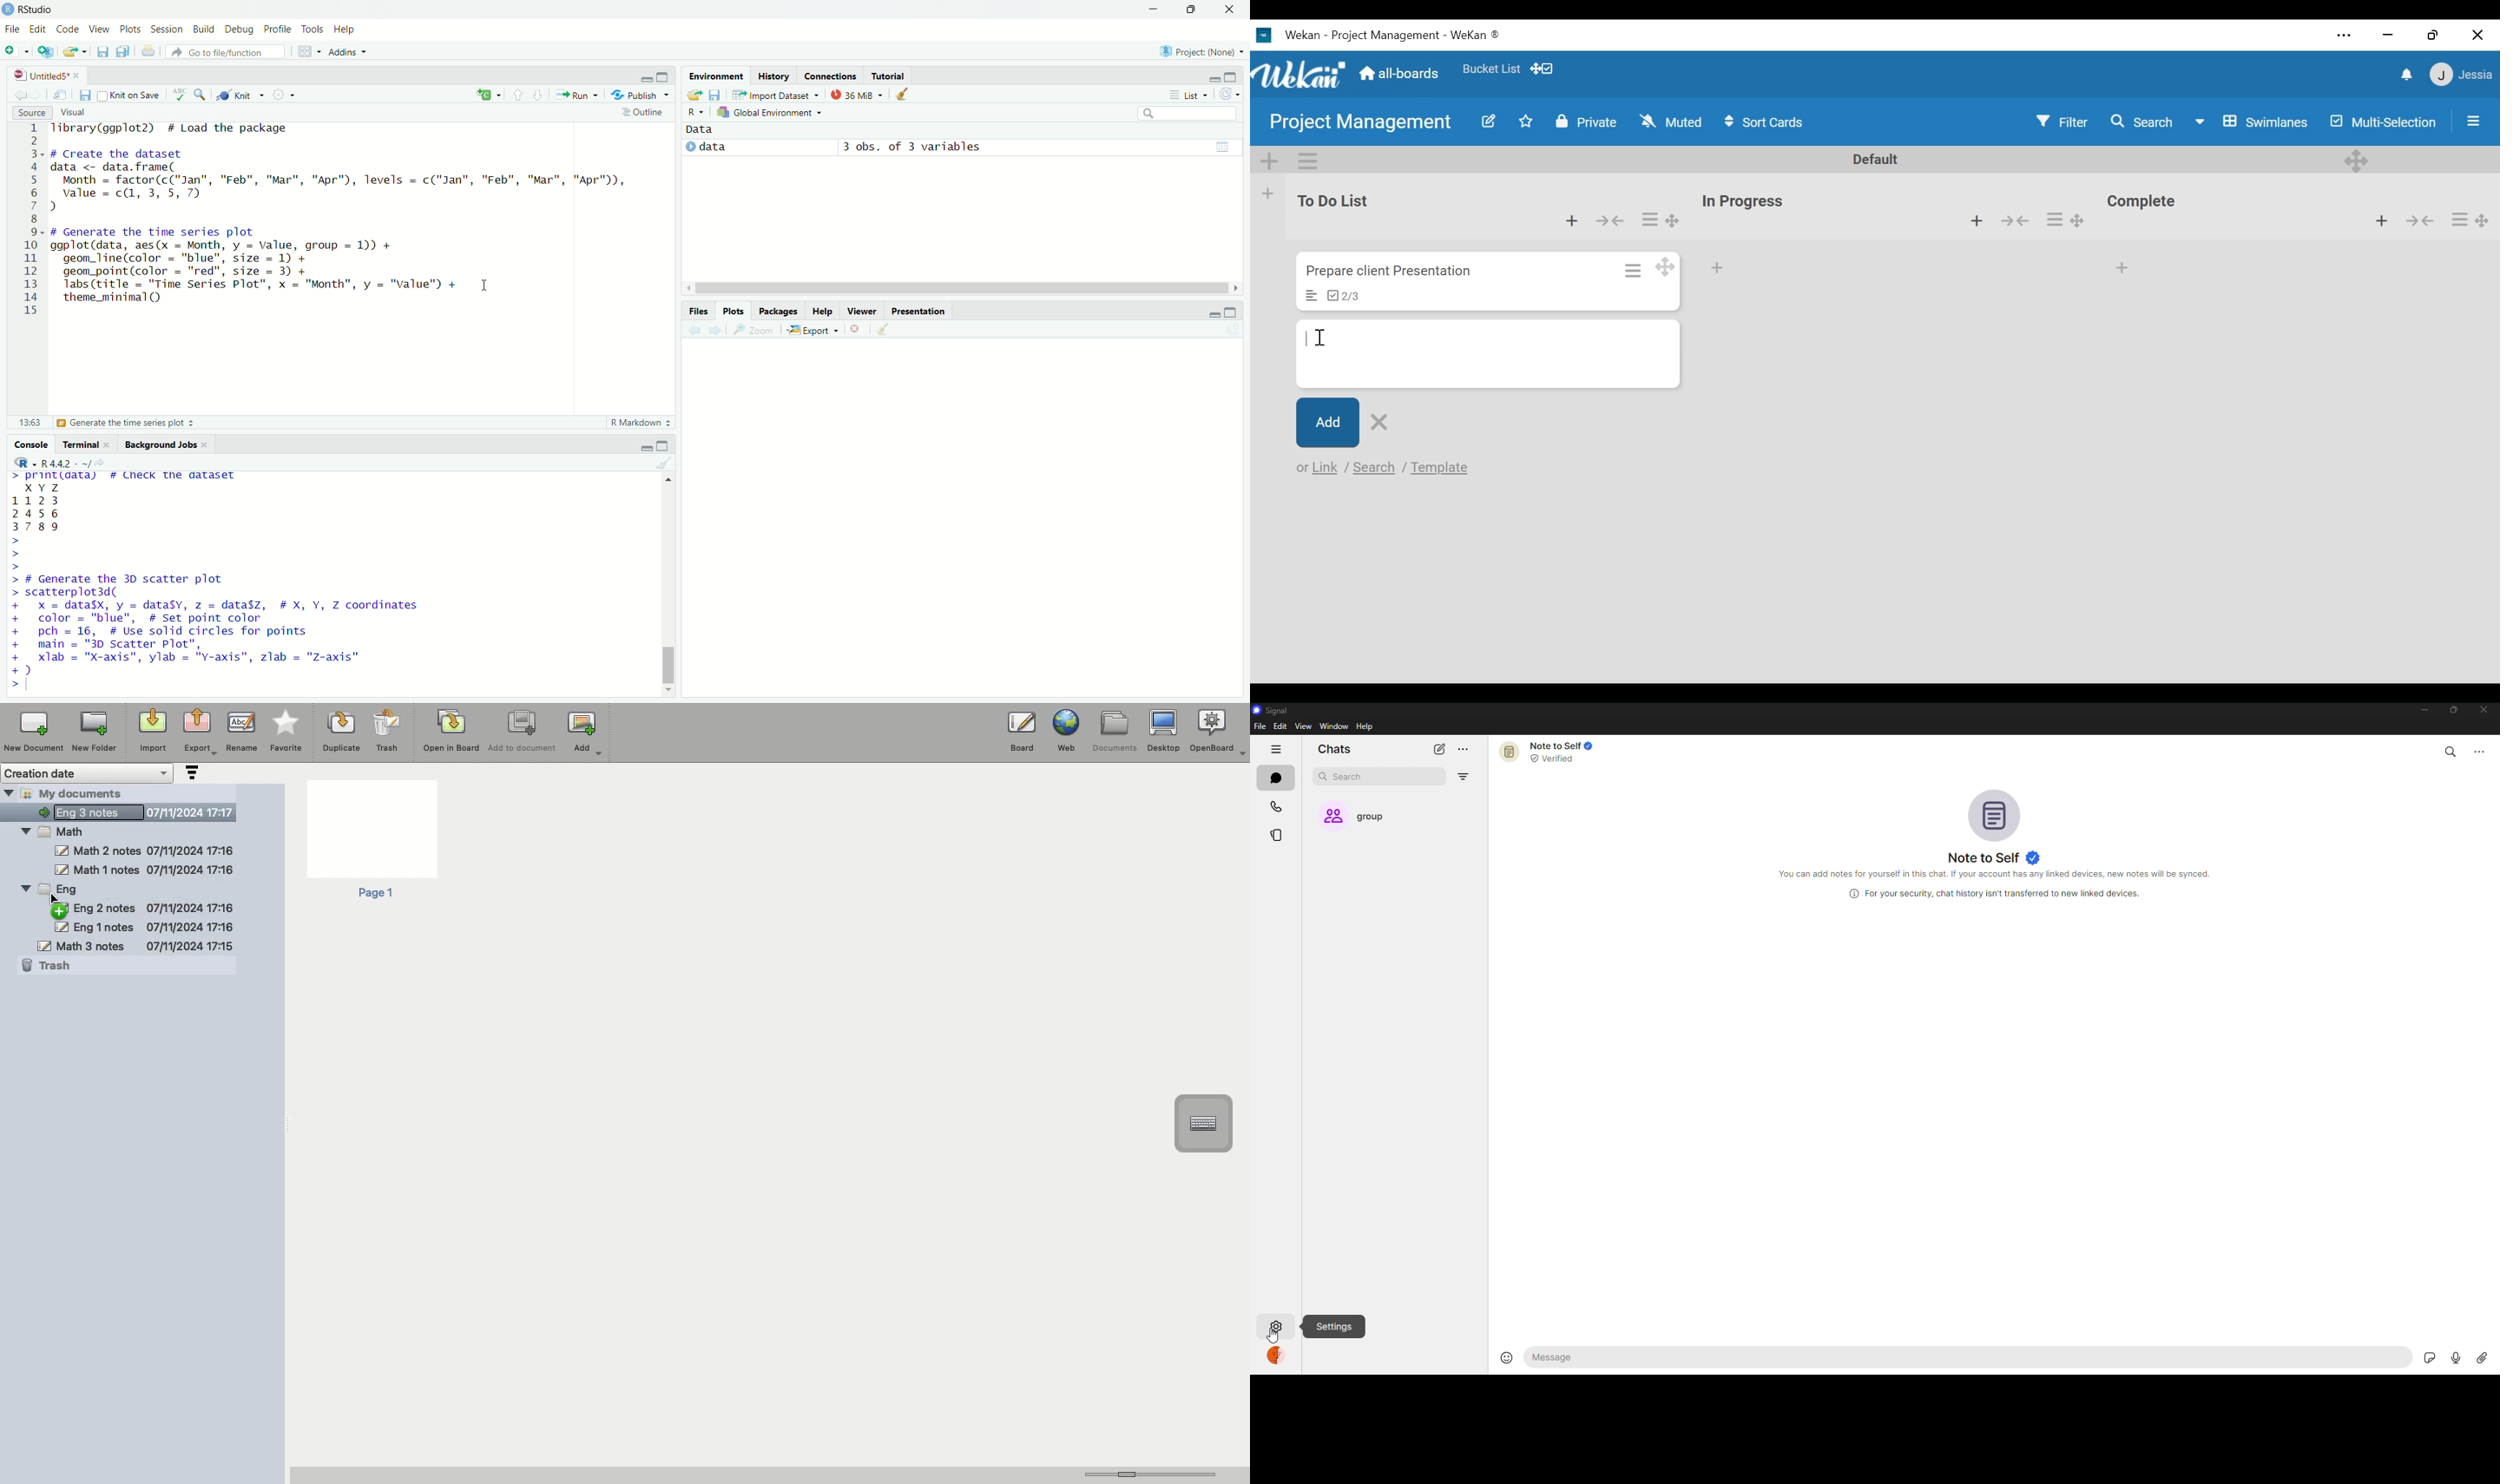  I want to click on emoji, so click(1503, 1356).